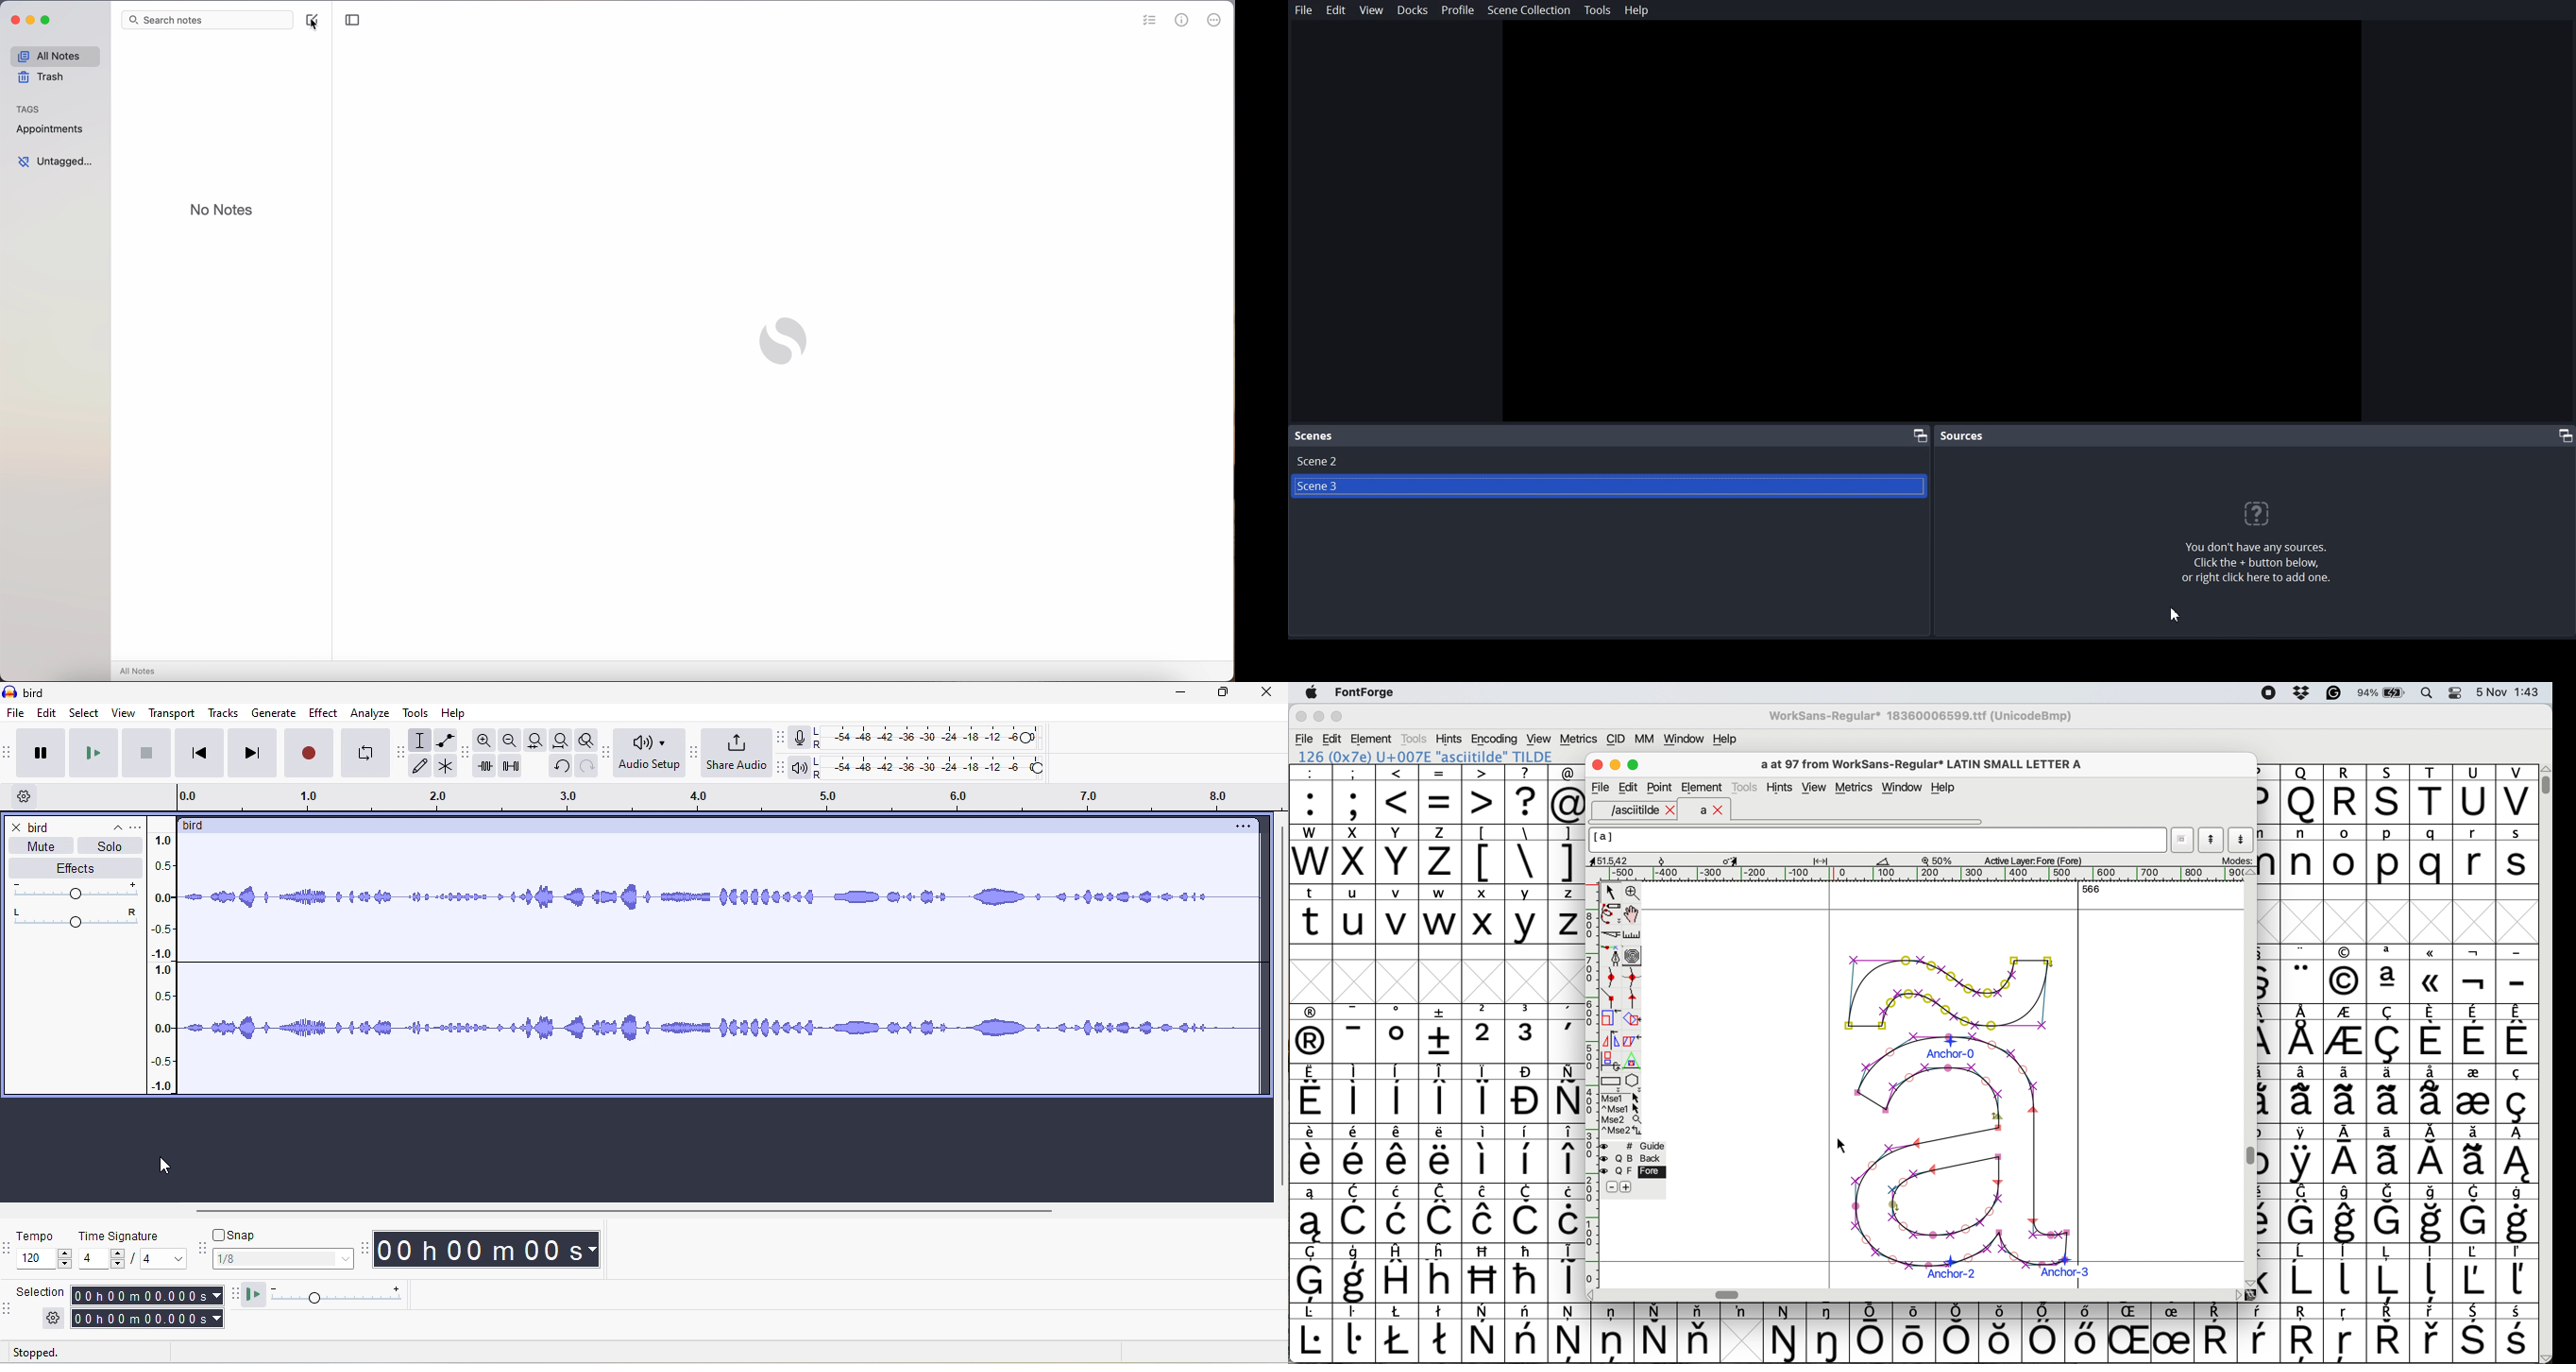 The width and height of the screenshot is (2576, 1372). I want to click on add a curve point, so click(1612, 977).